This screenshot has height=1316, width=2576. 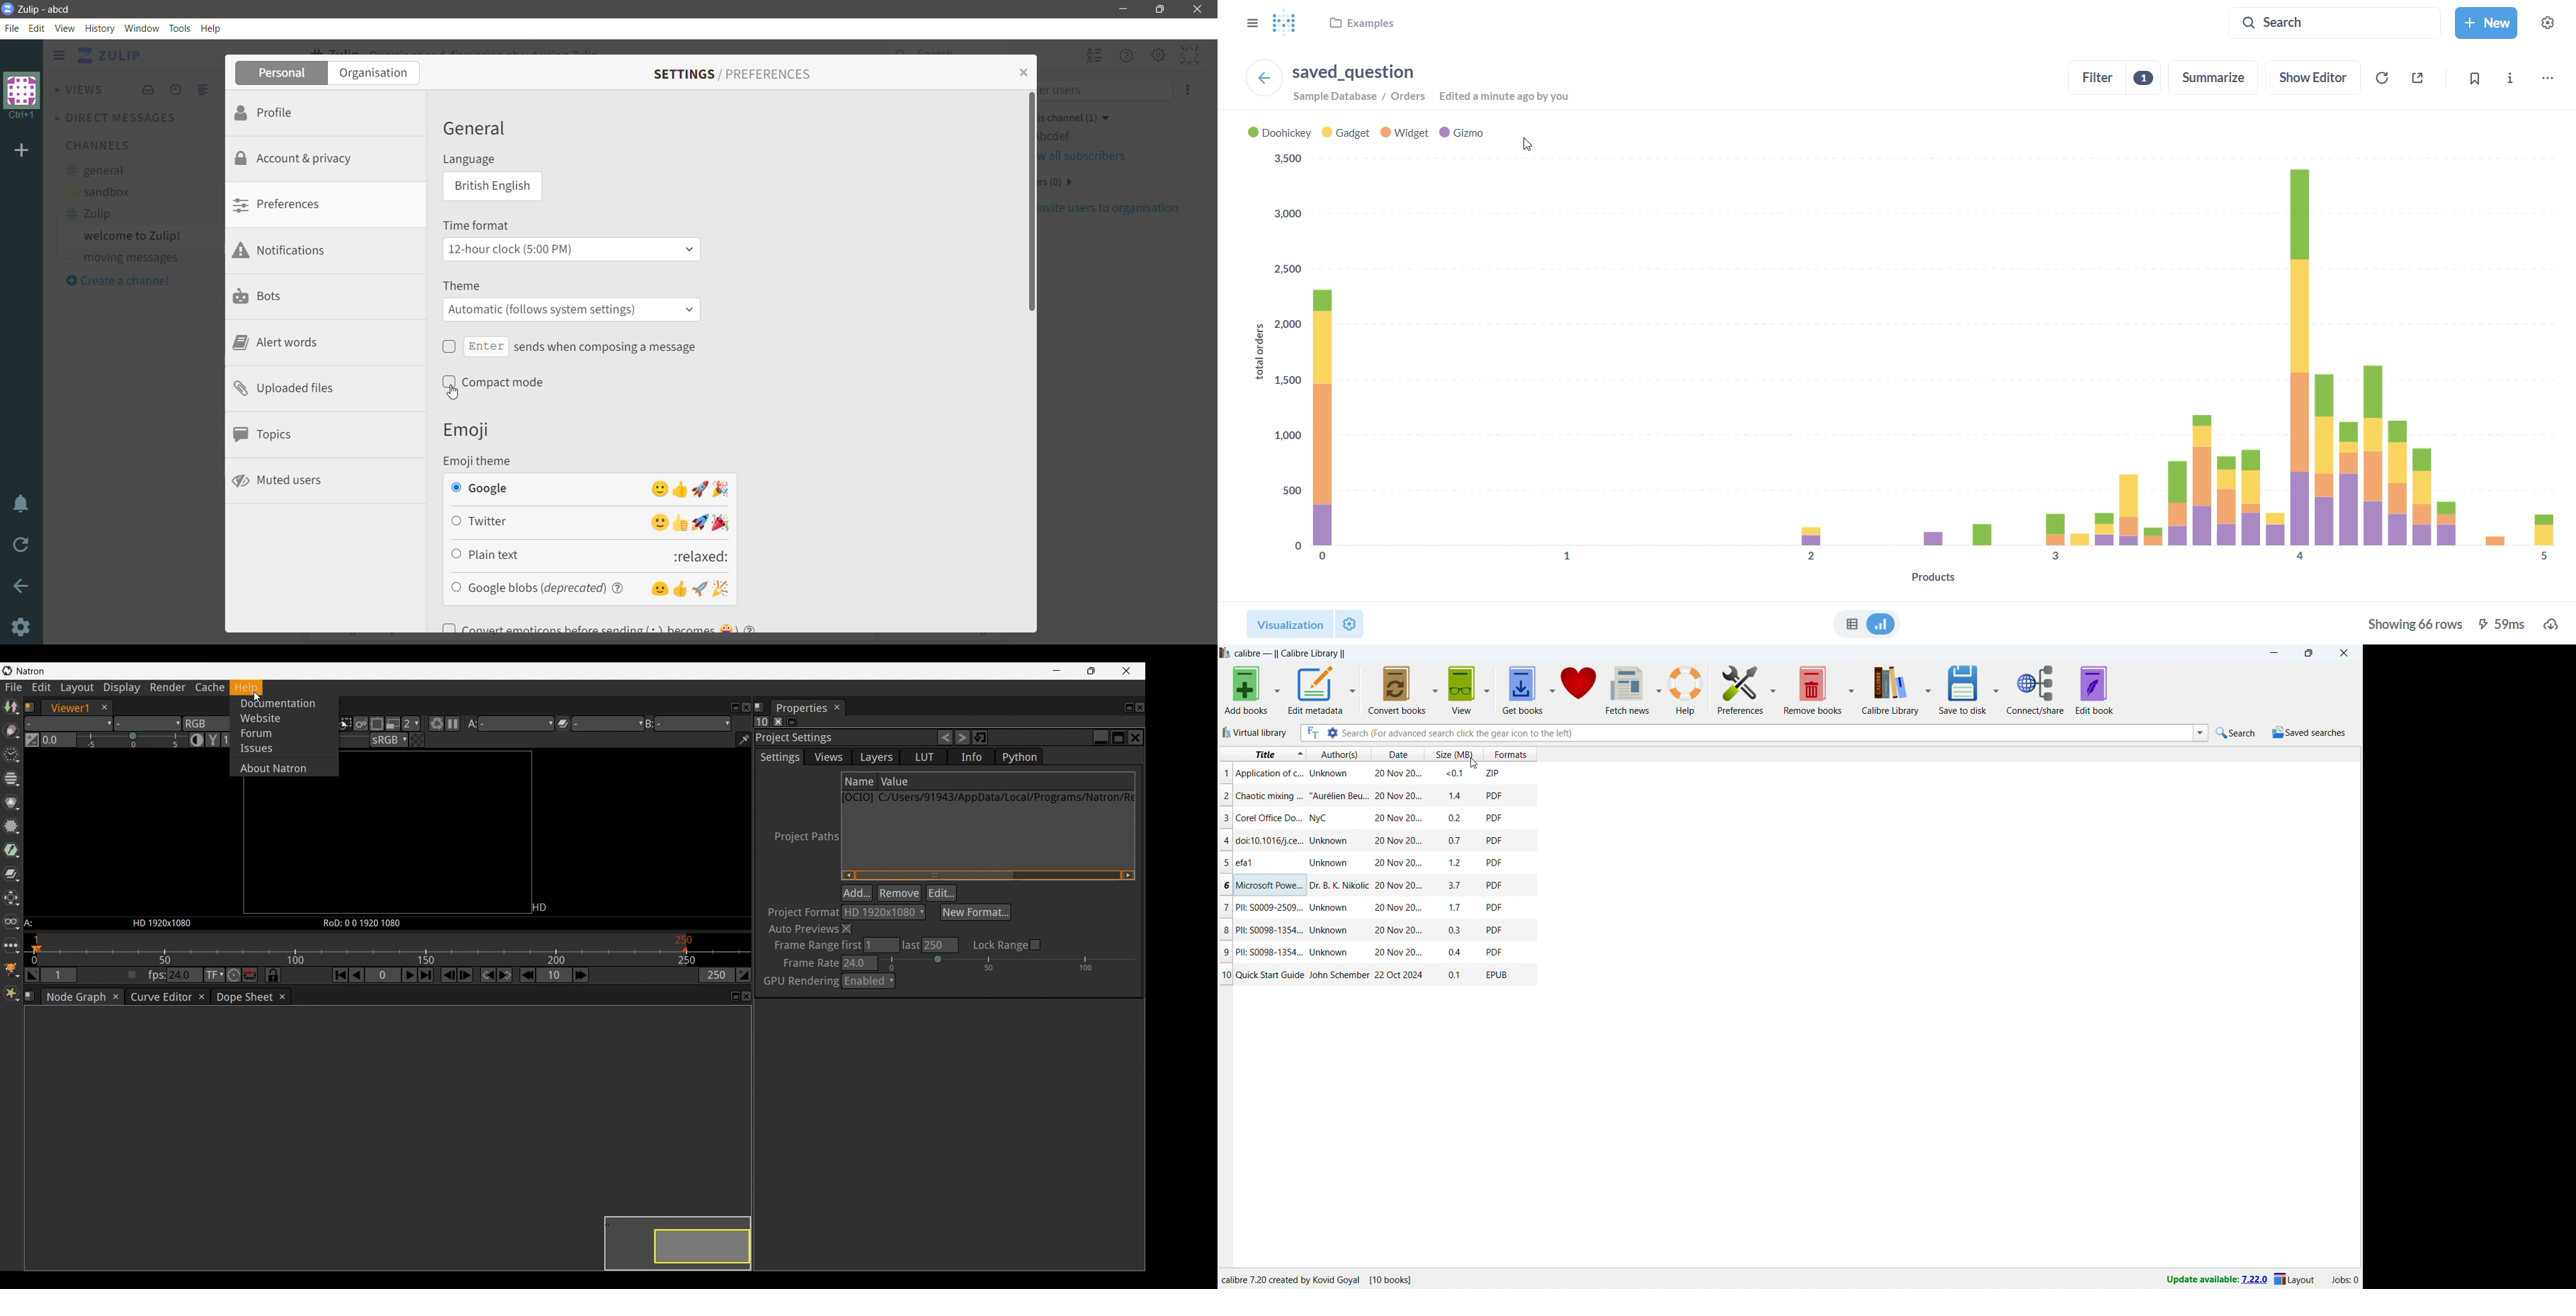 What do you see at coordinates (2501, 625) in the screenshot?
I see `speed` at bounding box center [2501, 625].